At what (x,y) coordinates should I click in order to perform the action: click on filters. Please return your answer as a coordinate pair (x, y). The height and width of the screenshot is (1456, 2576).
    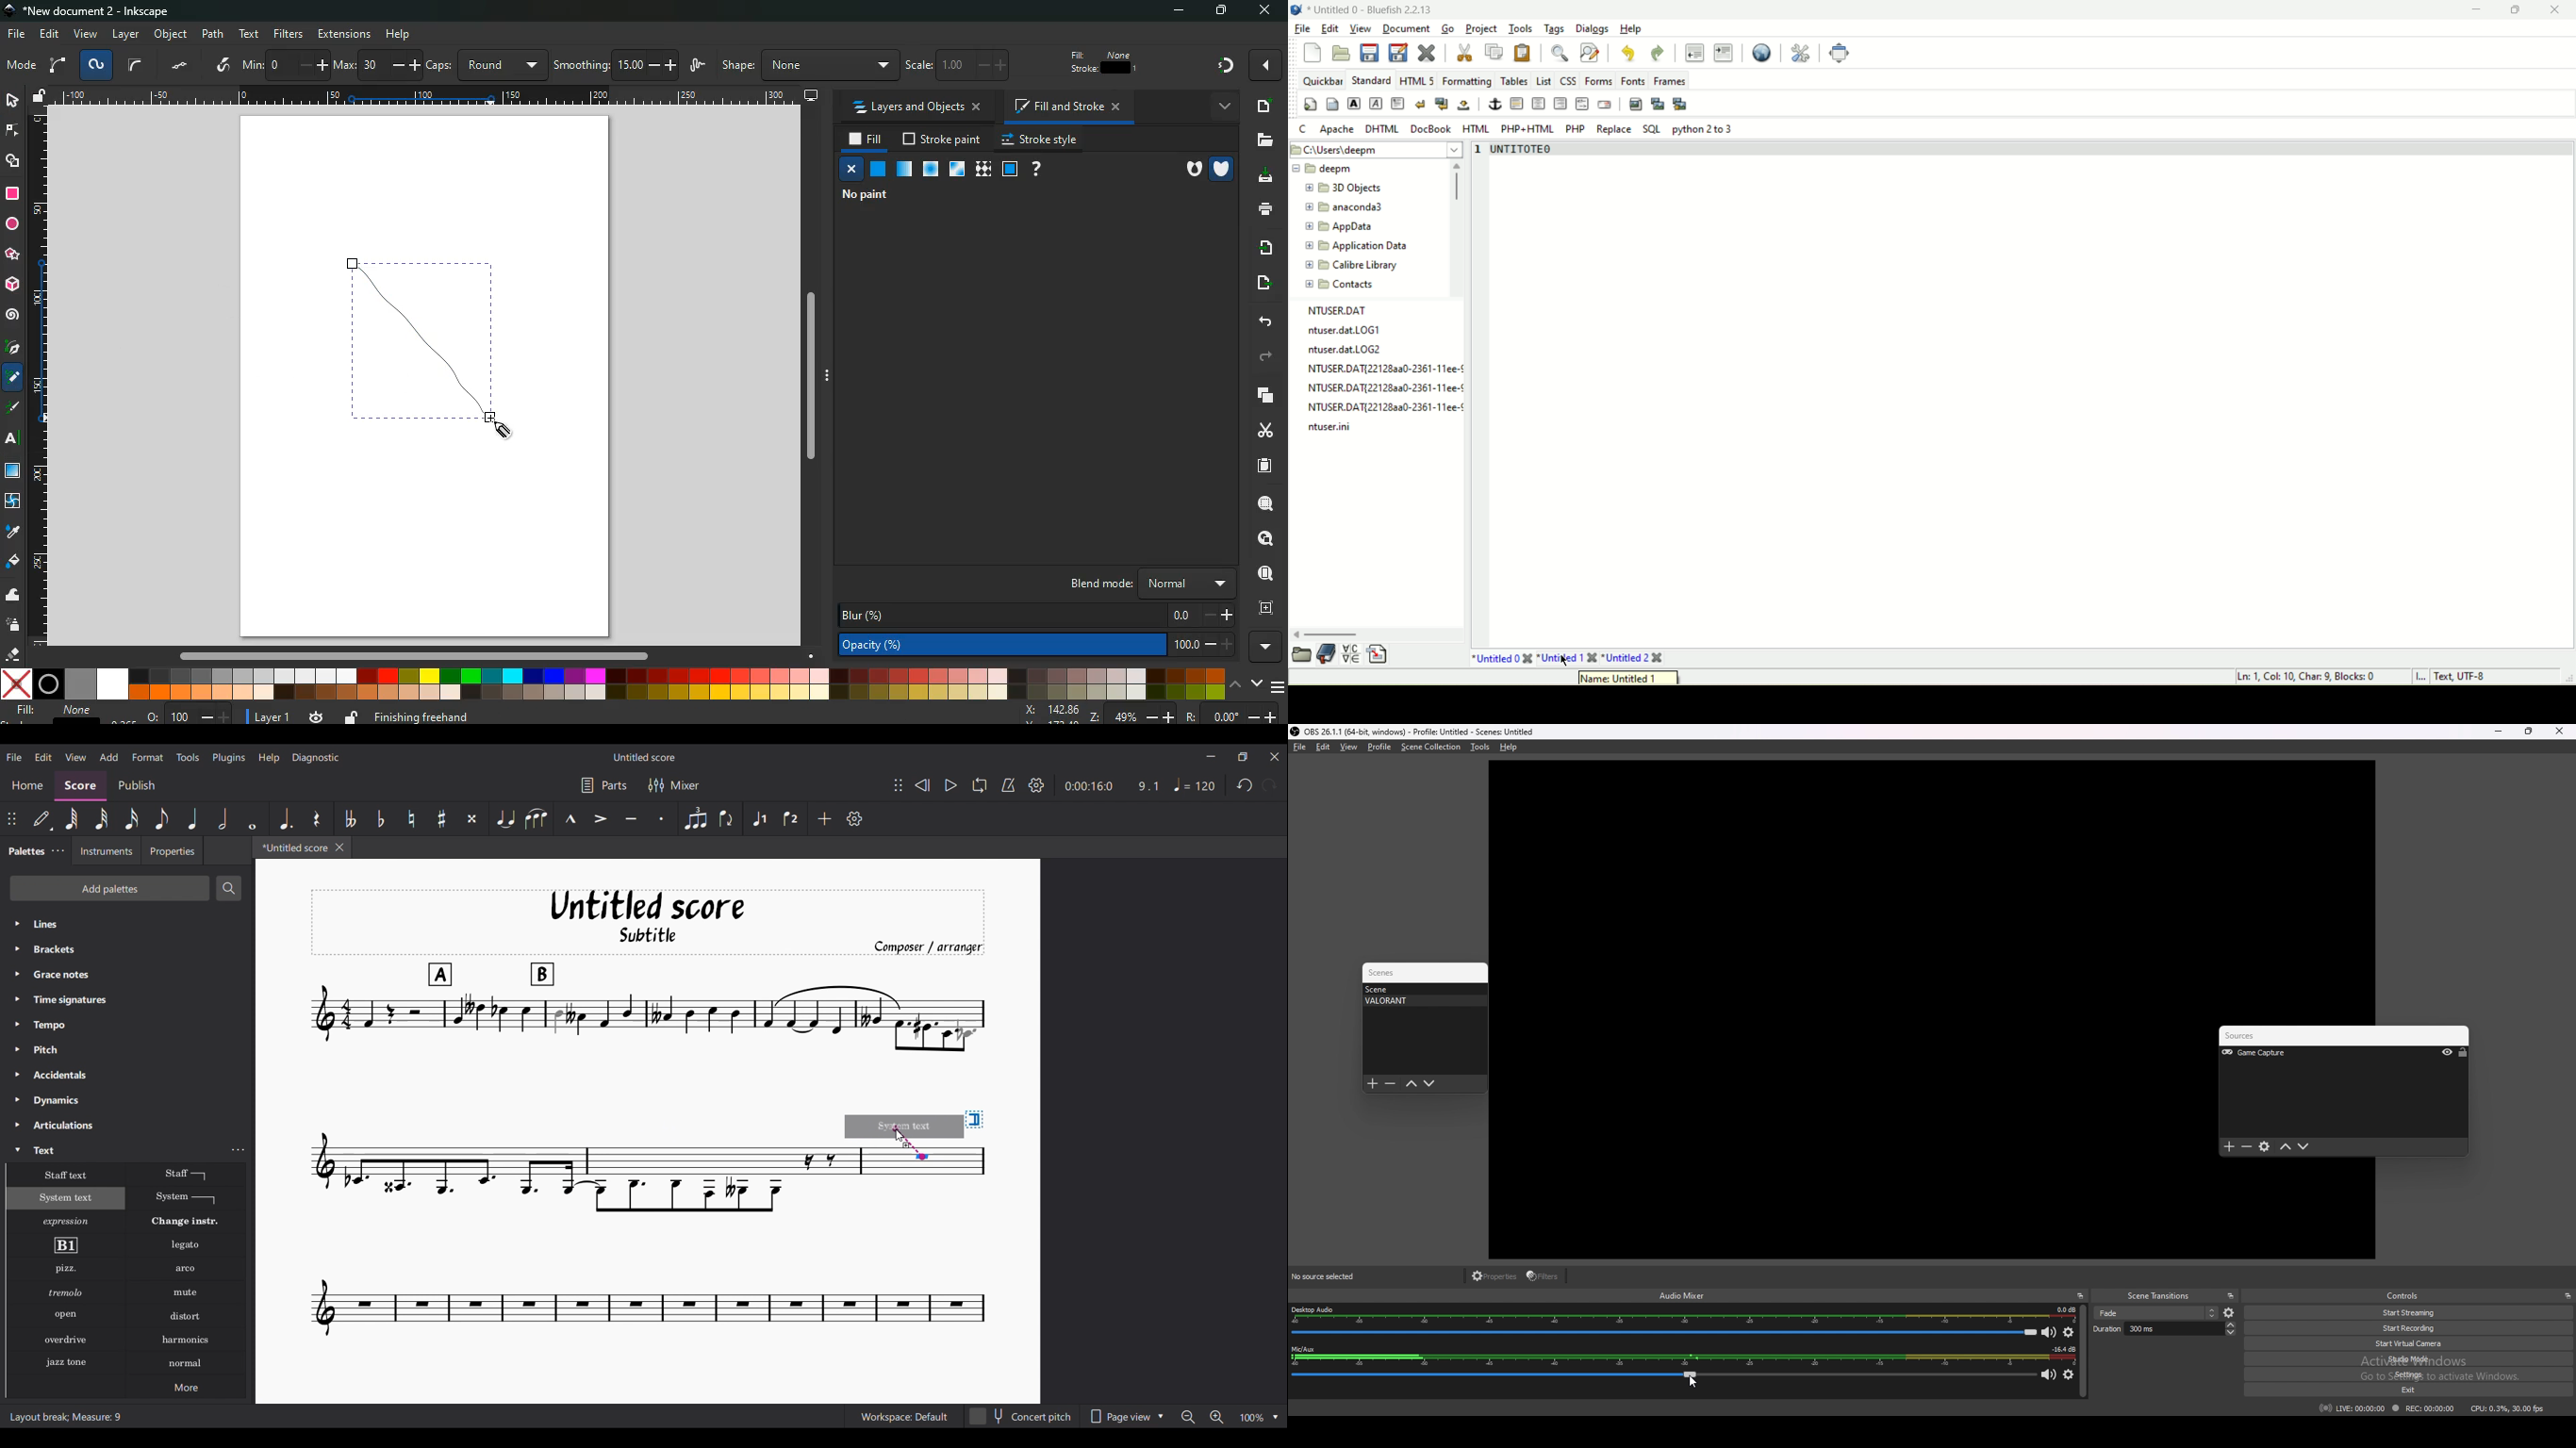
    Looking at the image, I should click on (1544, 1276).